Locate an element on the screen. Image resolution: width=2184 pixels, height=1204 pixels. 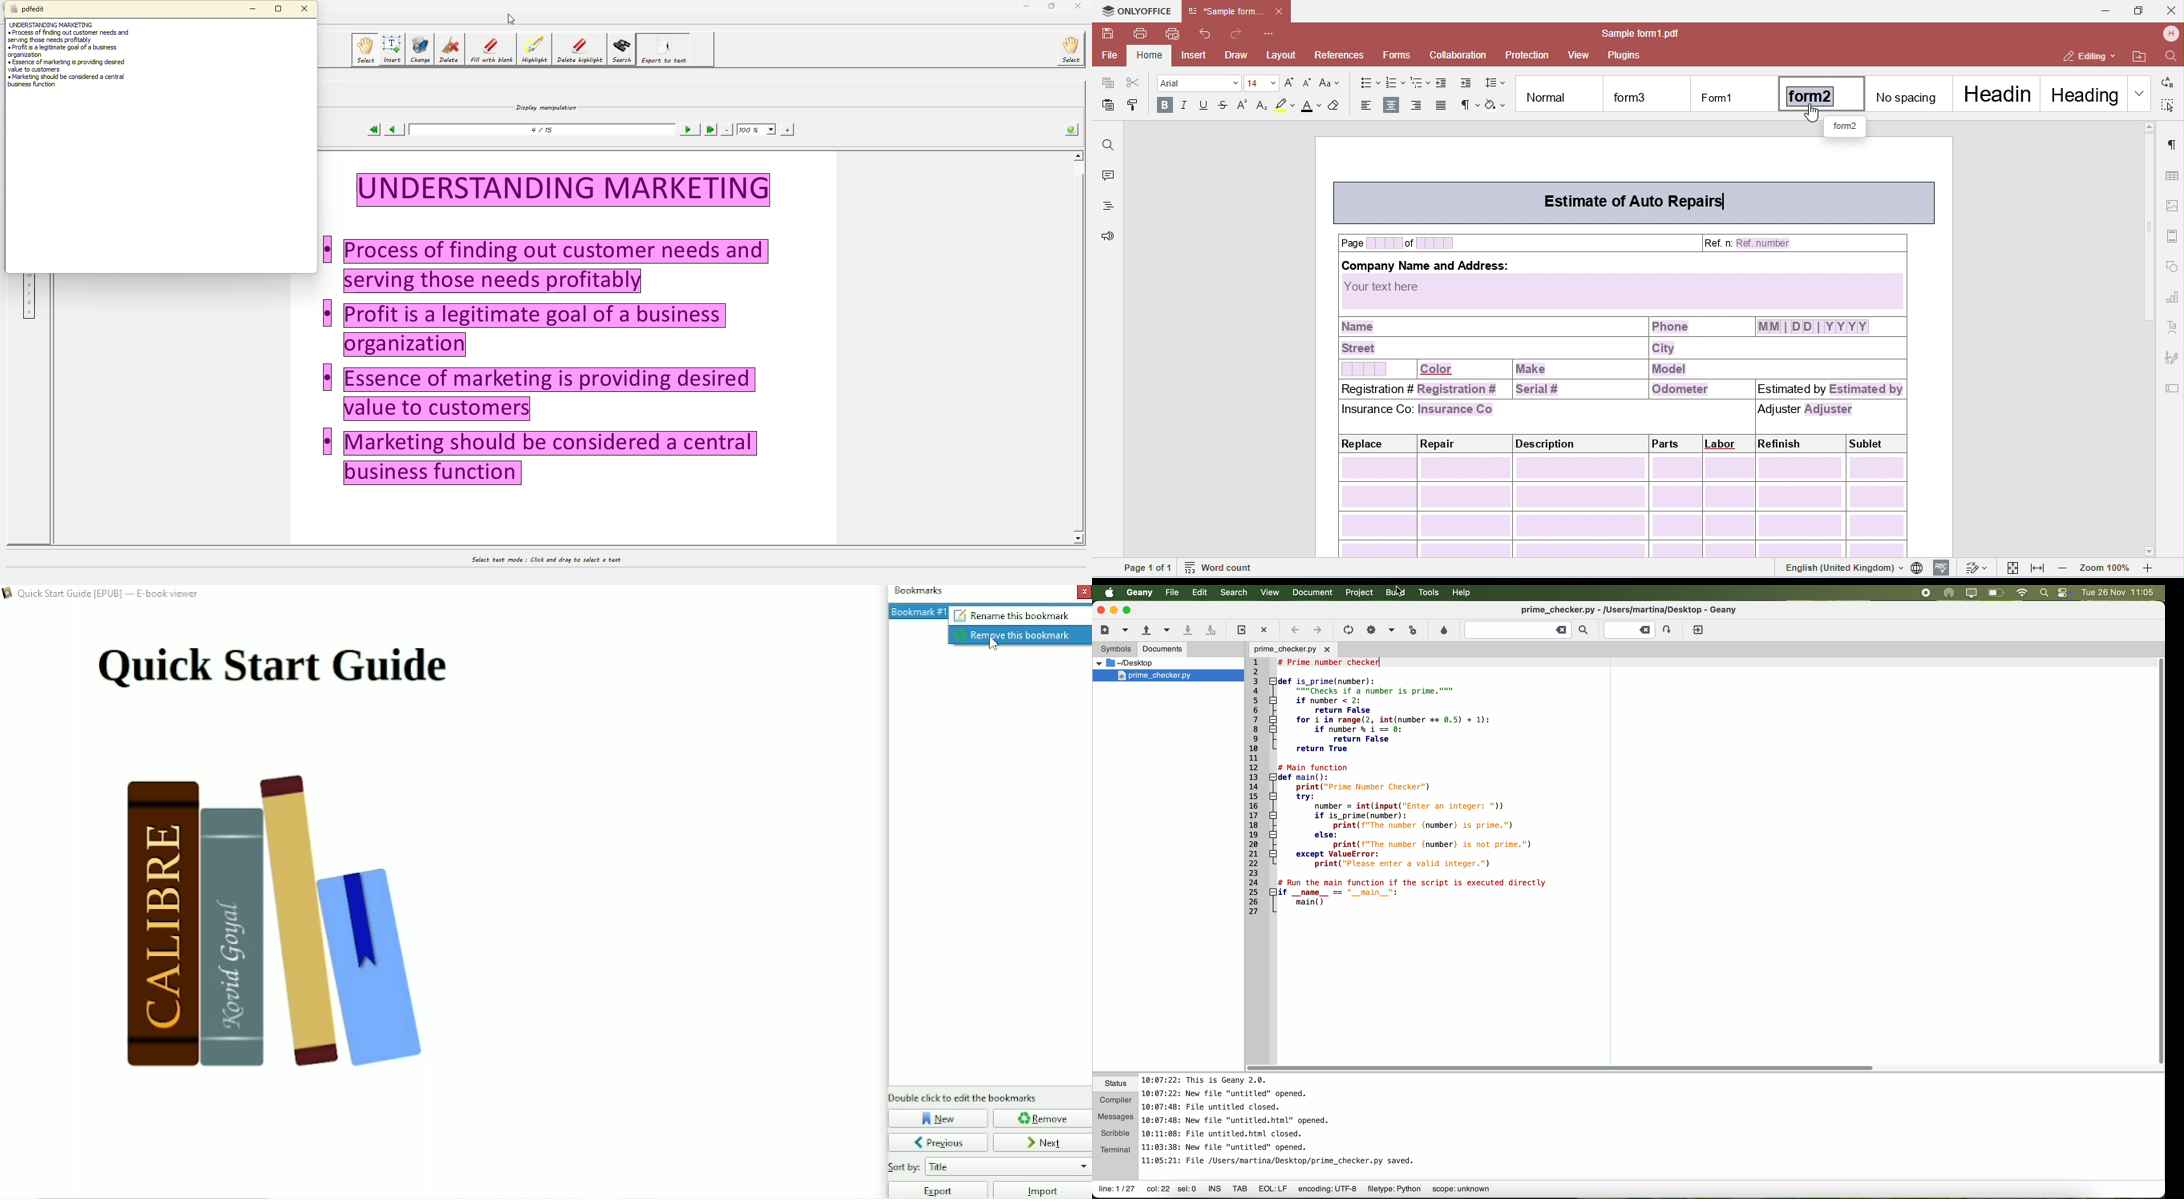
find the entered text in the current file is located at coordinates (1527, 630).